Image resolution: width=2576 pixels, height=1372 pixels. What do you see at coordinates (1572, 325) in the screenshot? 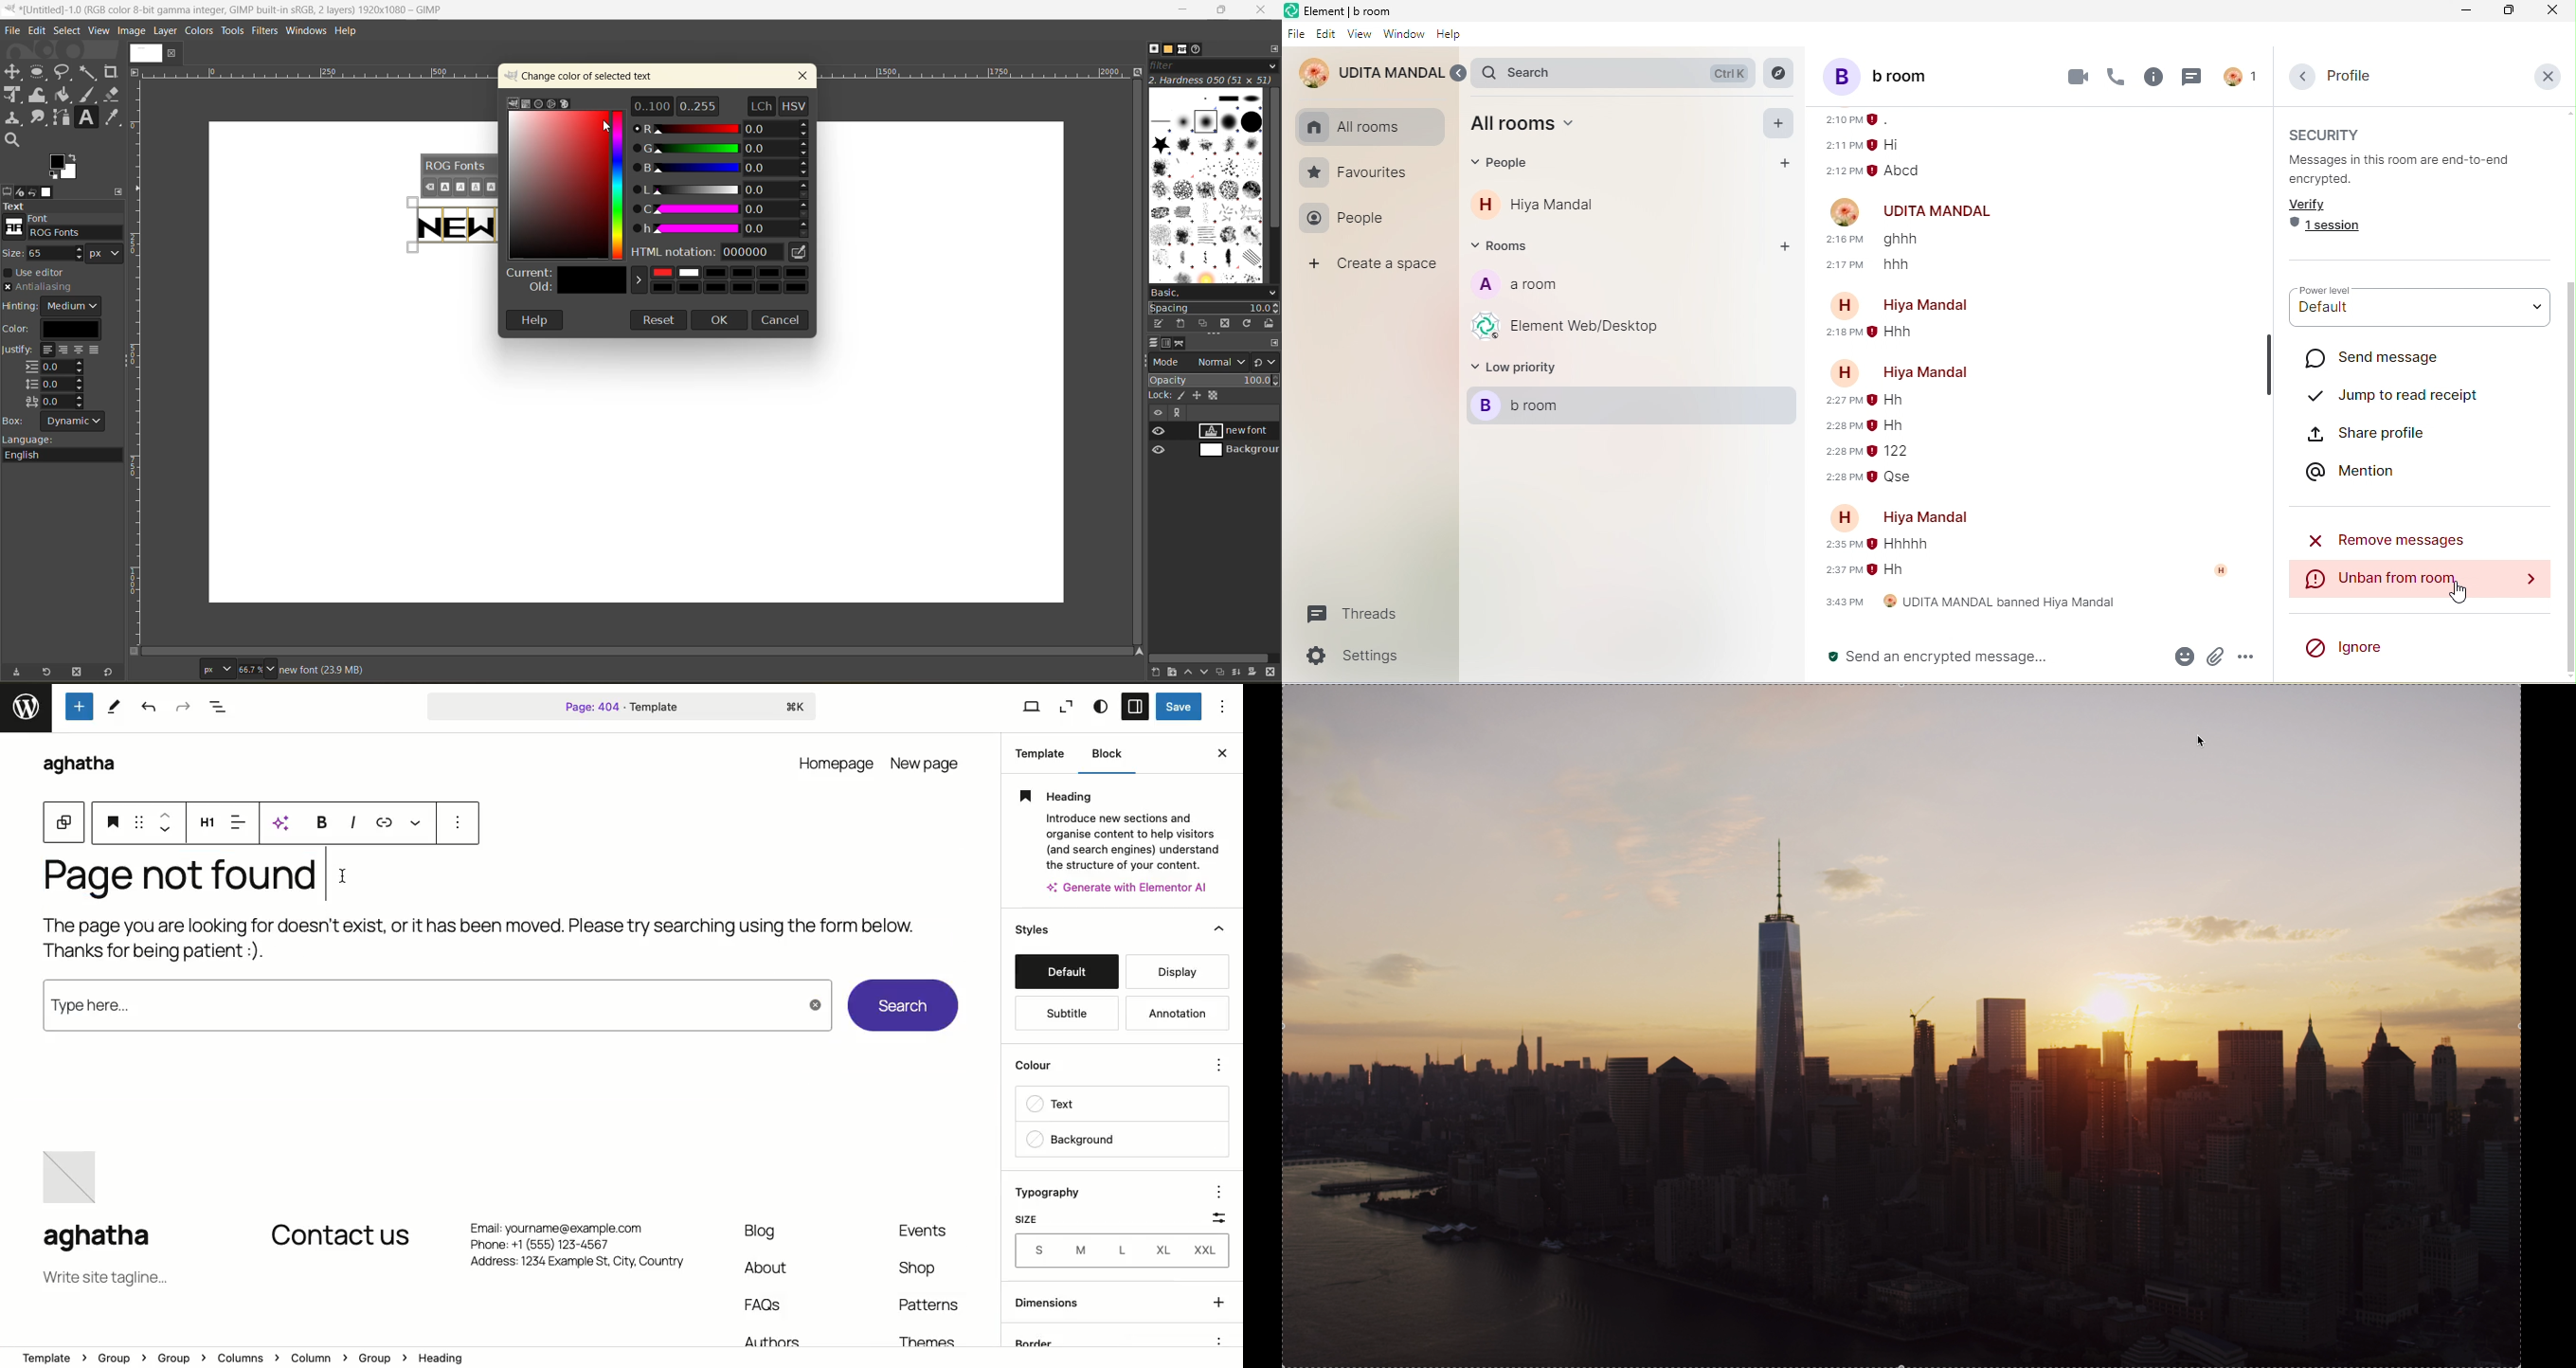
I see `element web/desktop` at bounding box center [1572, 325].